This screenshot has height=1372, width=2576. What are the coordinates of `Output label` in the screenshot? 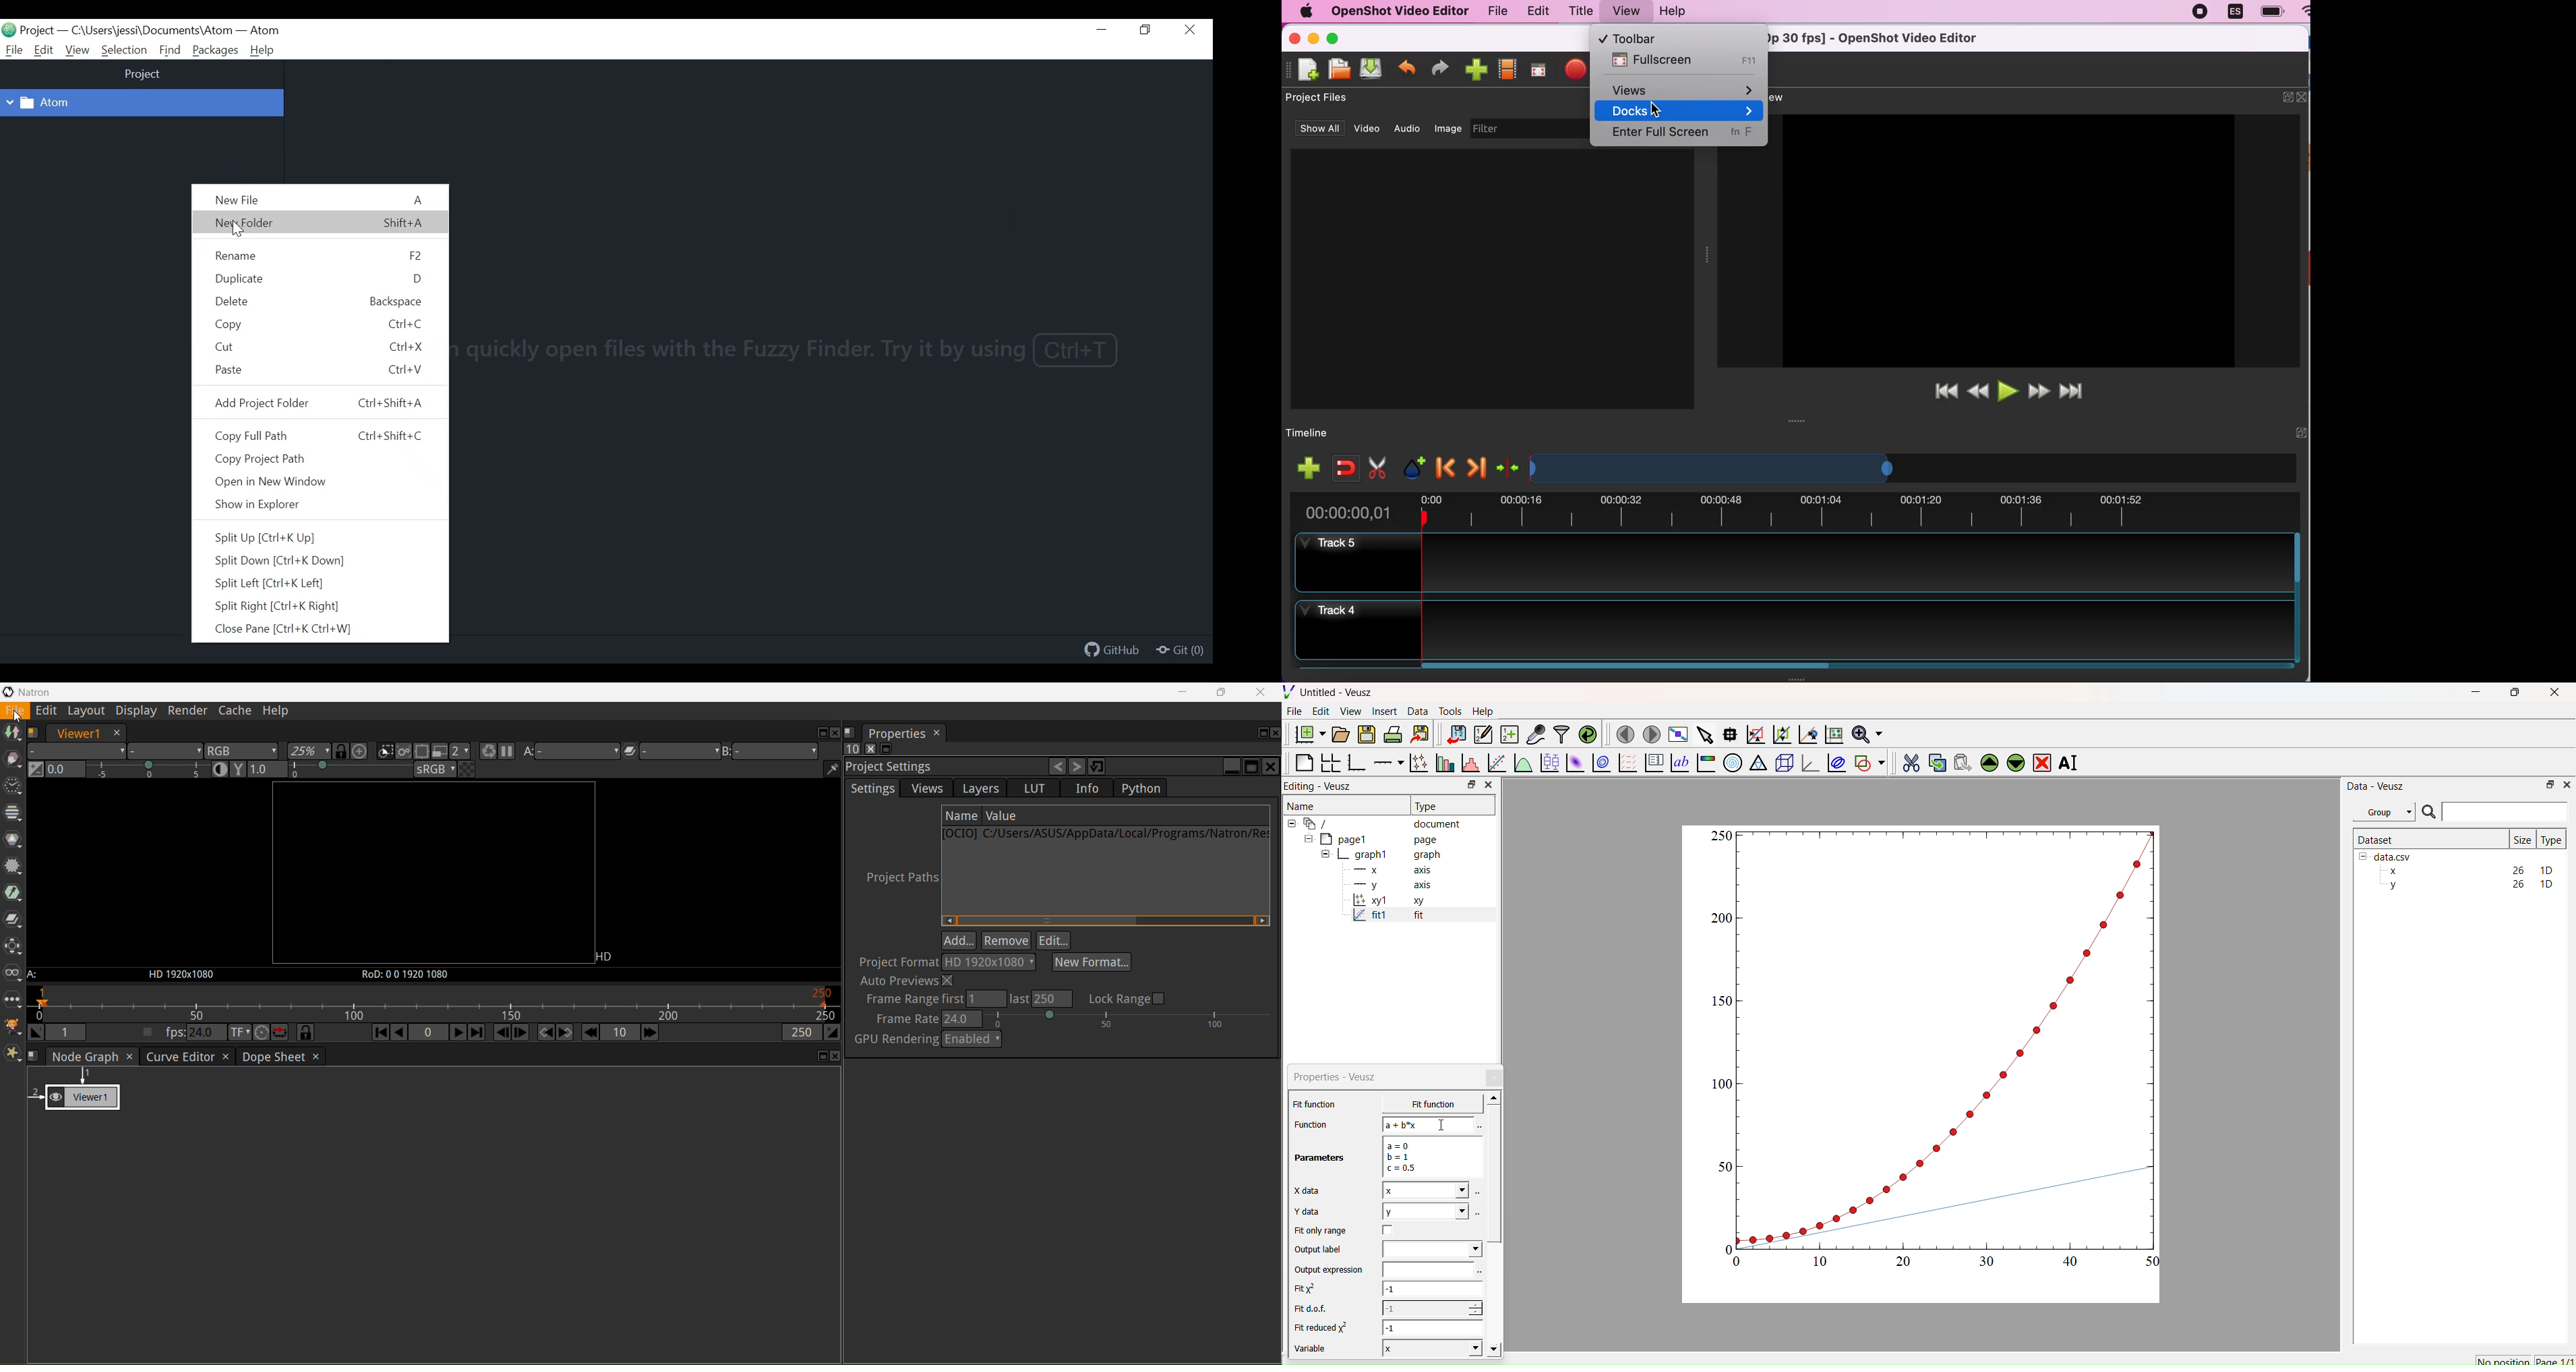 It's located at (1321, 1250).